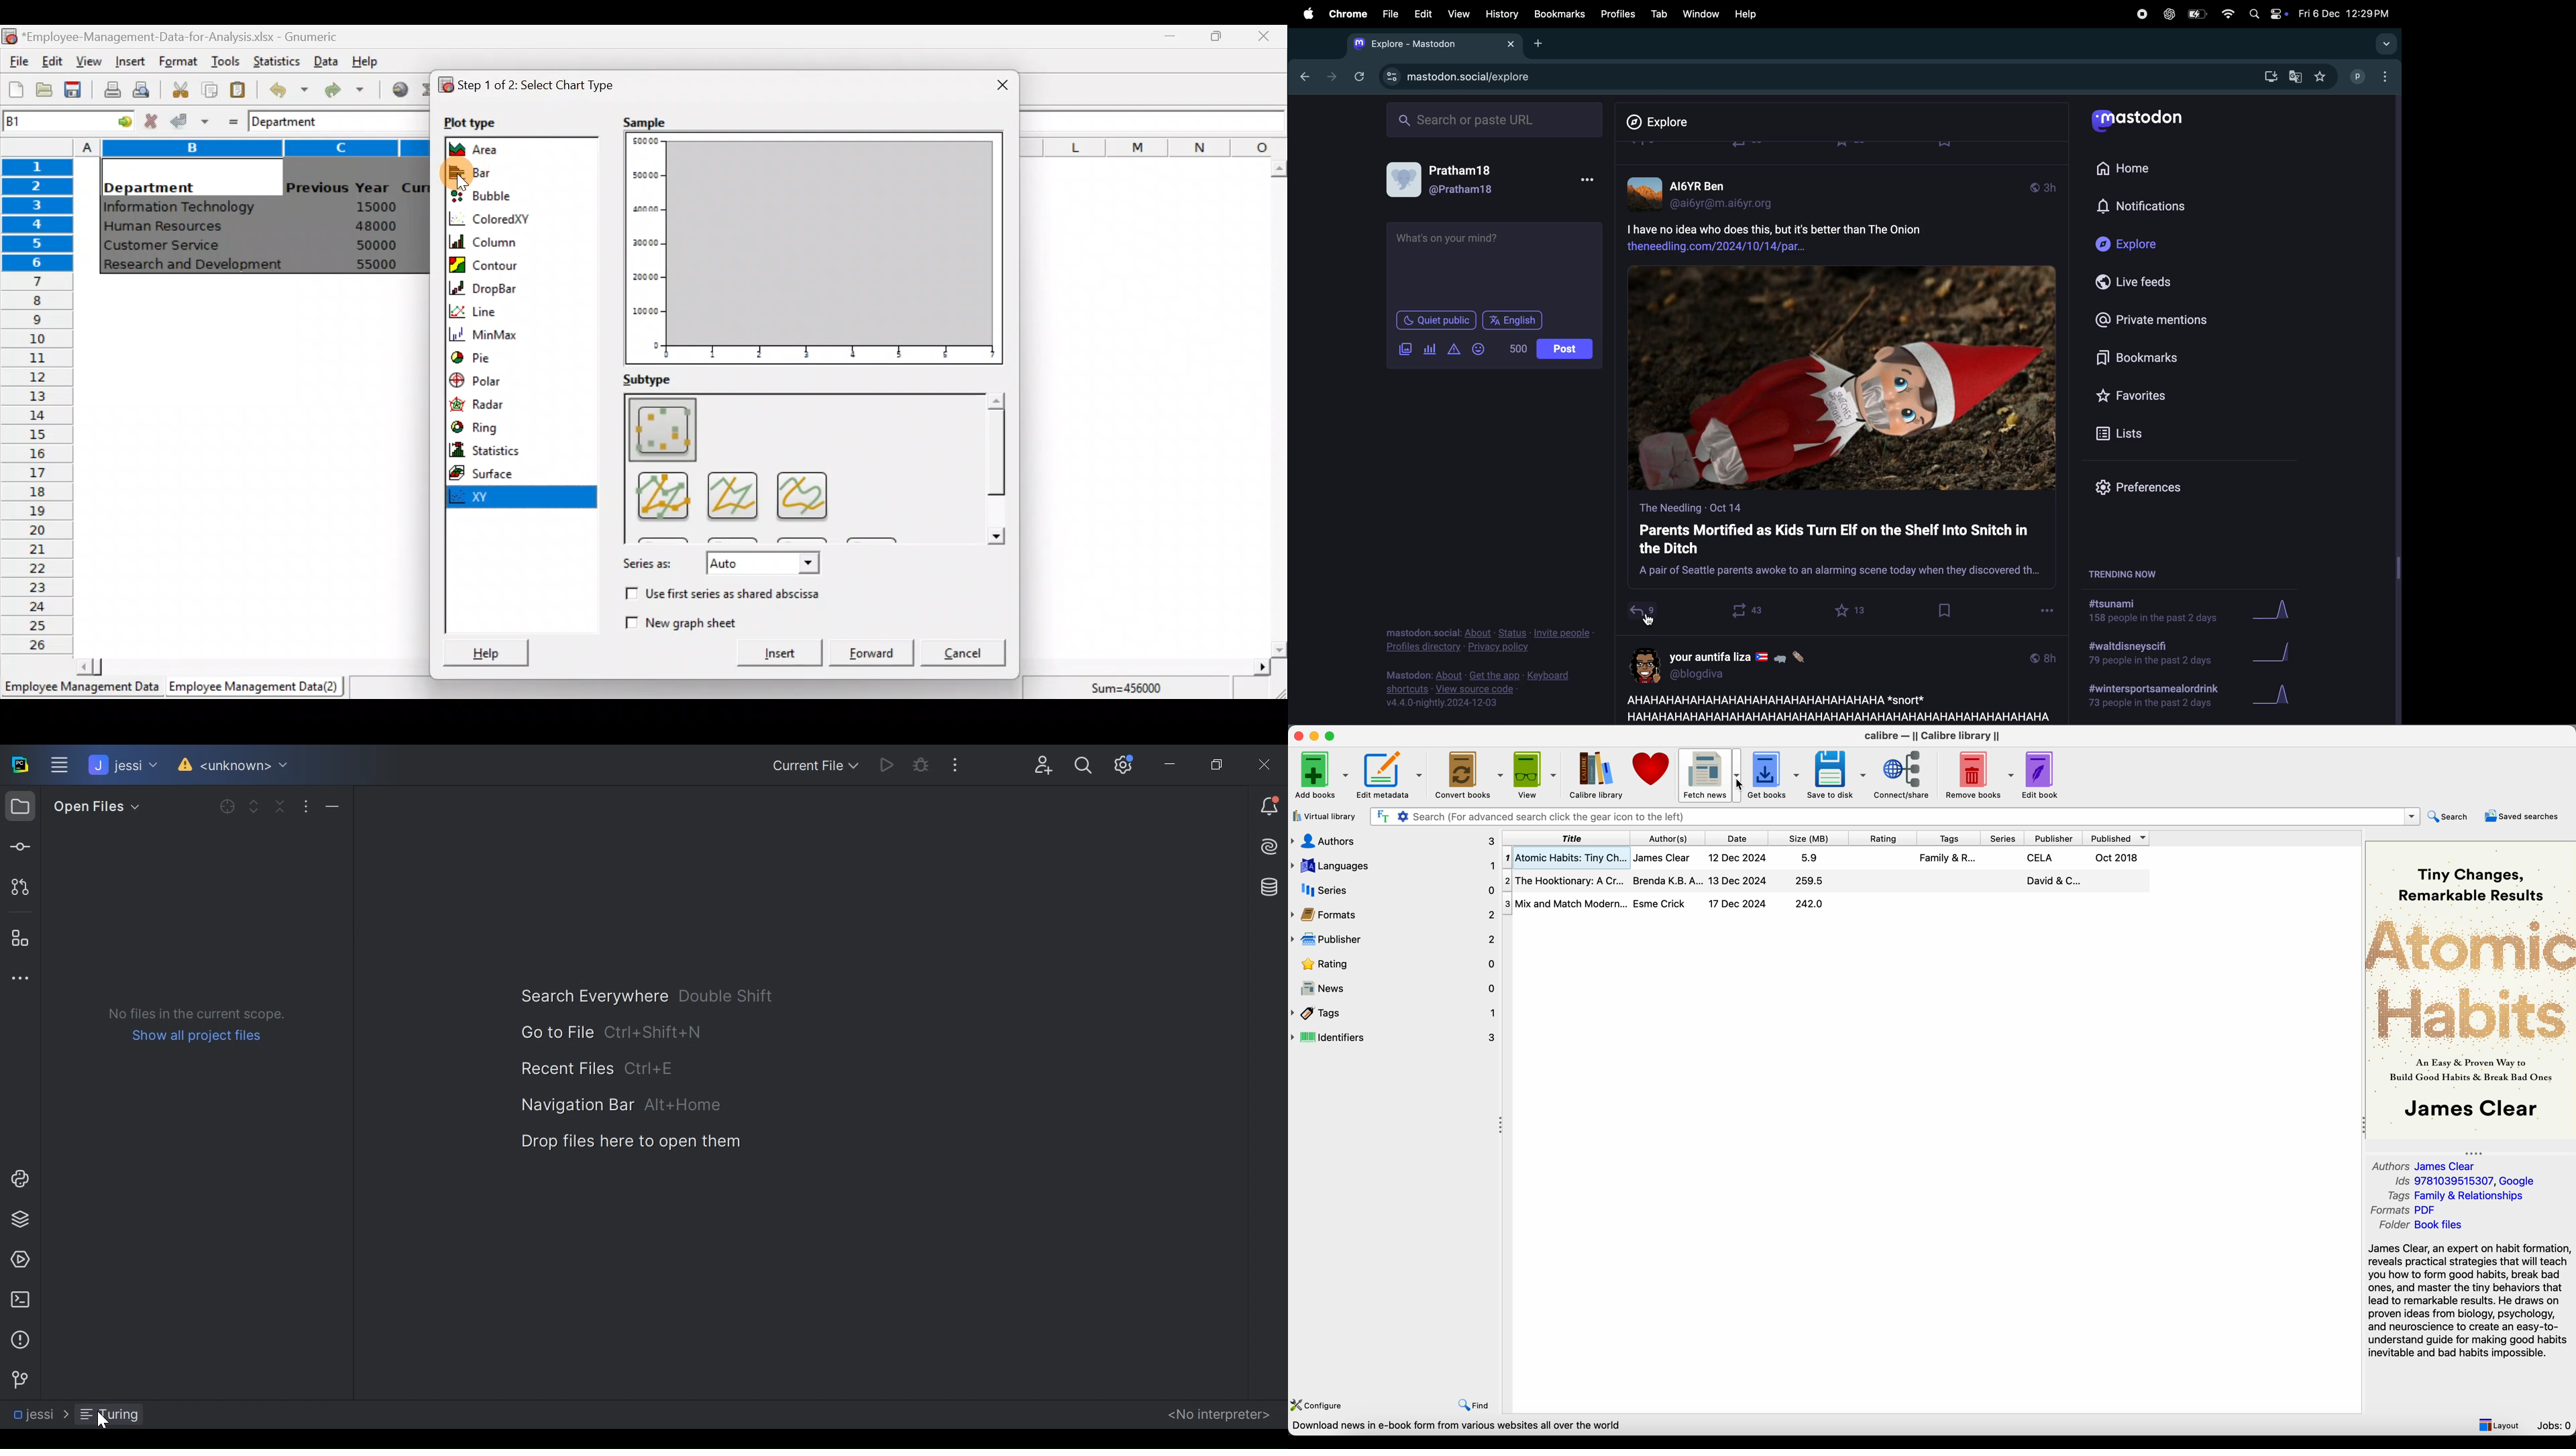 The height and width of the screenshot is (1456, 2576). What do you see at coordinates (657, 380) in the screenshot?
I see `Subtype` at bounding box center [657, 380].